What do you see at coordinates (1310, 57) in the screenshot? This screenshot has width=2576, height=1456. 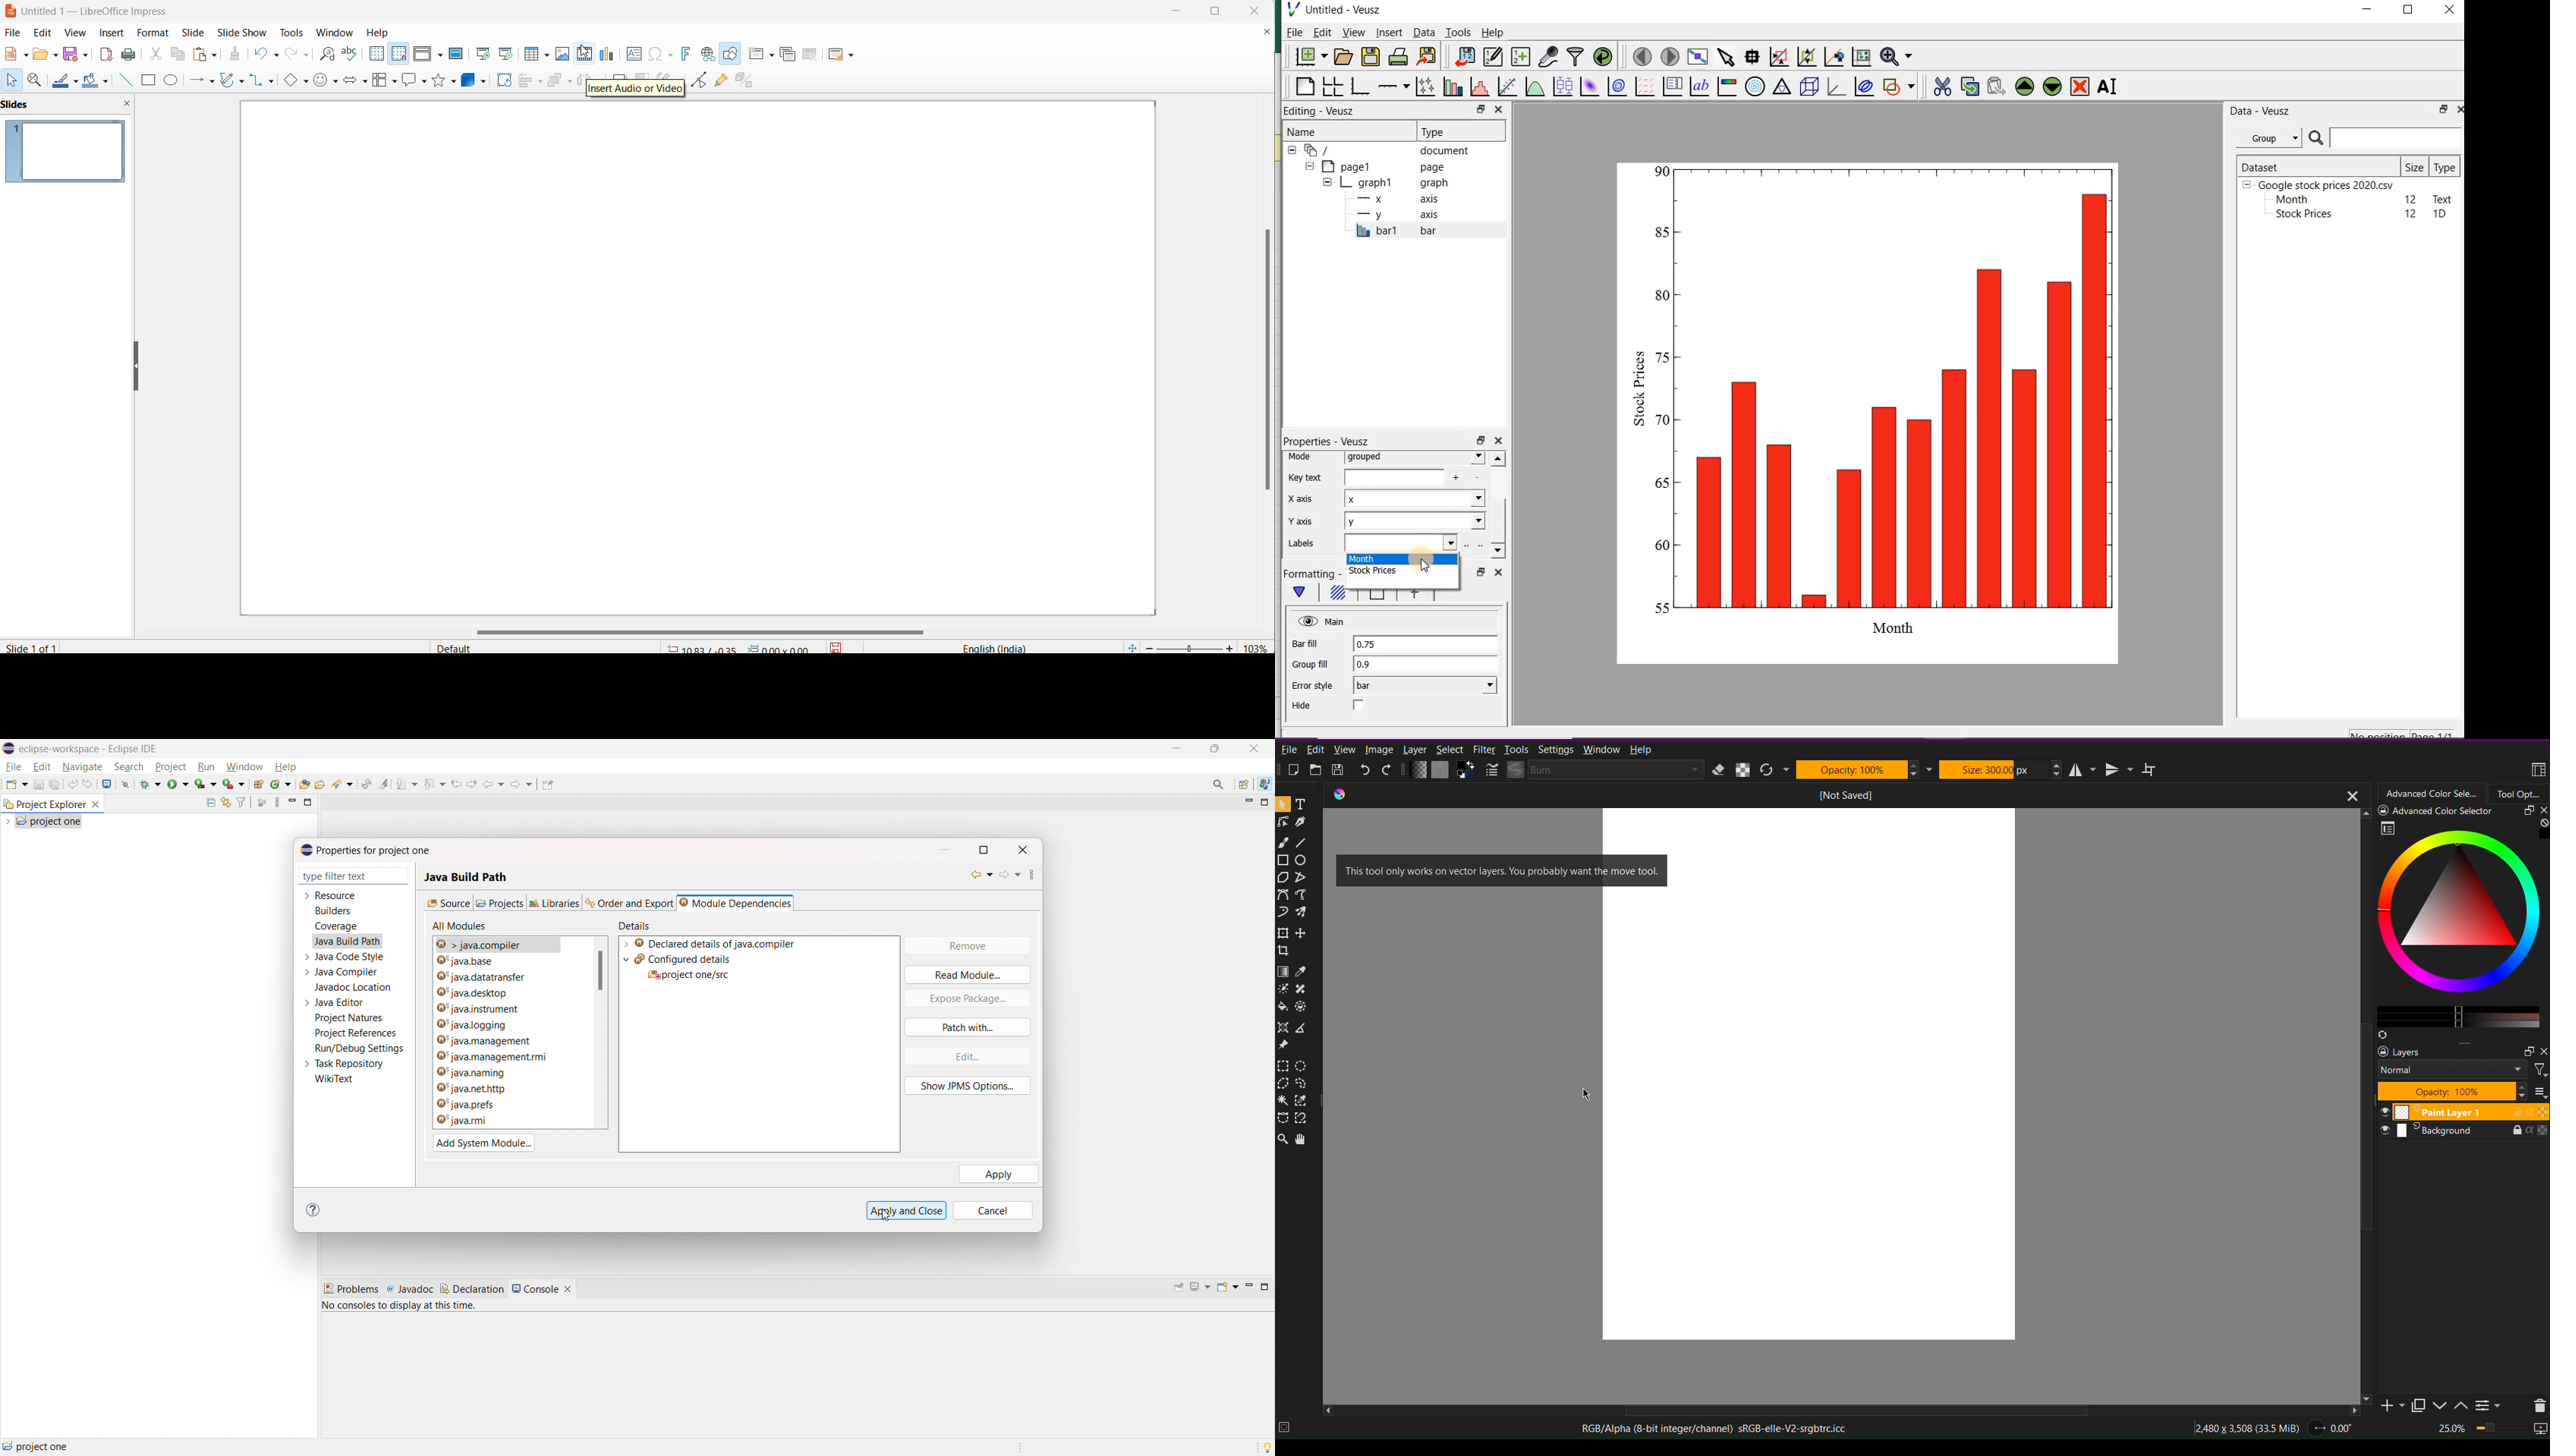 I see `new document` at bounding box center [1310, 57].